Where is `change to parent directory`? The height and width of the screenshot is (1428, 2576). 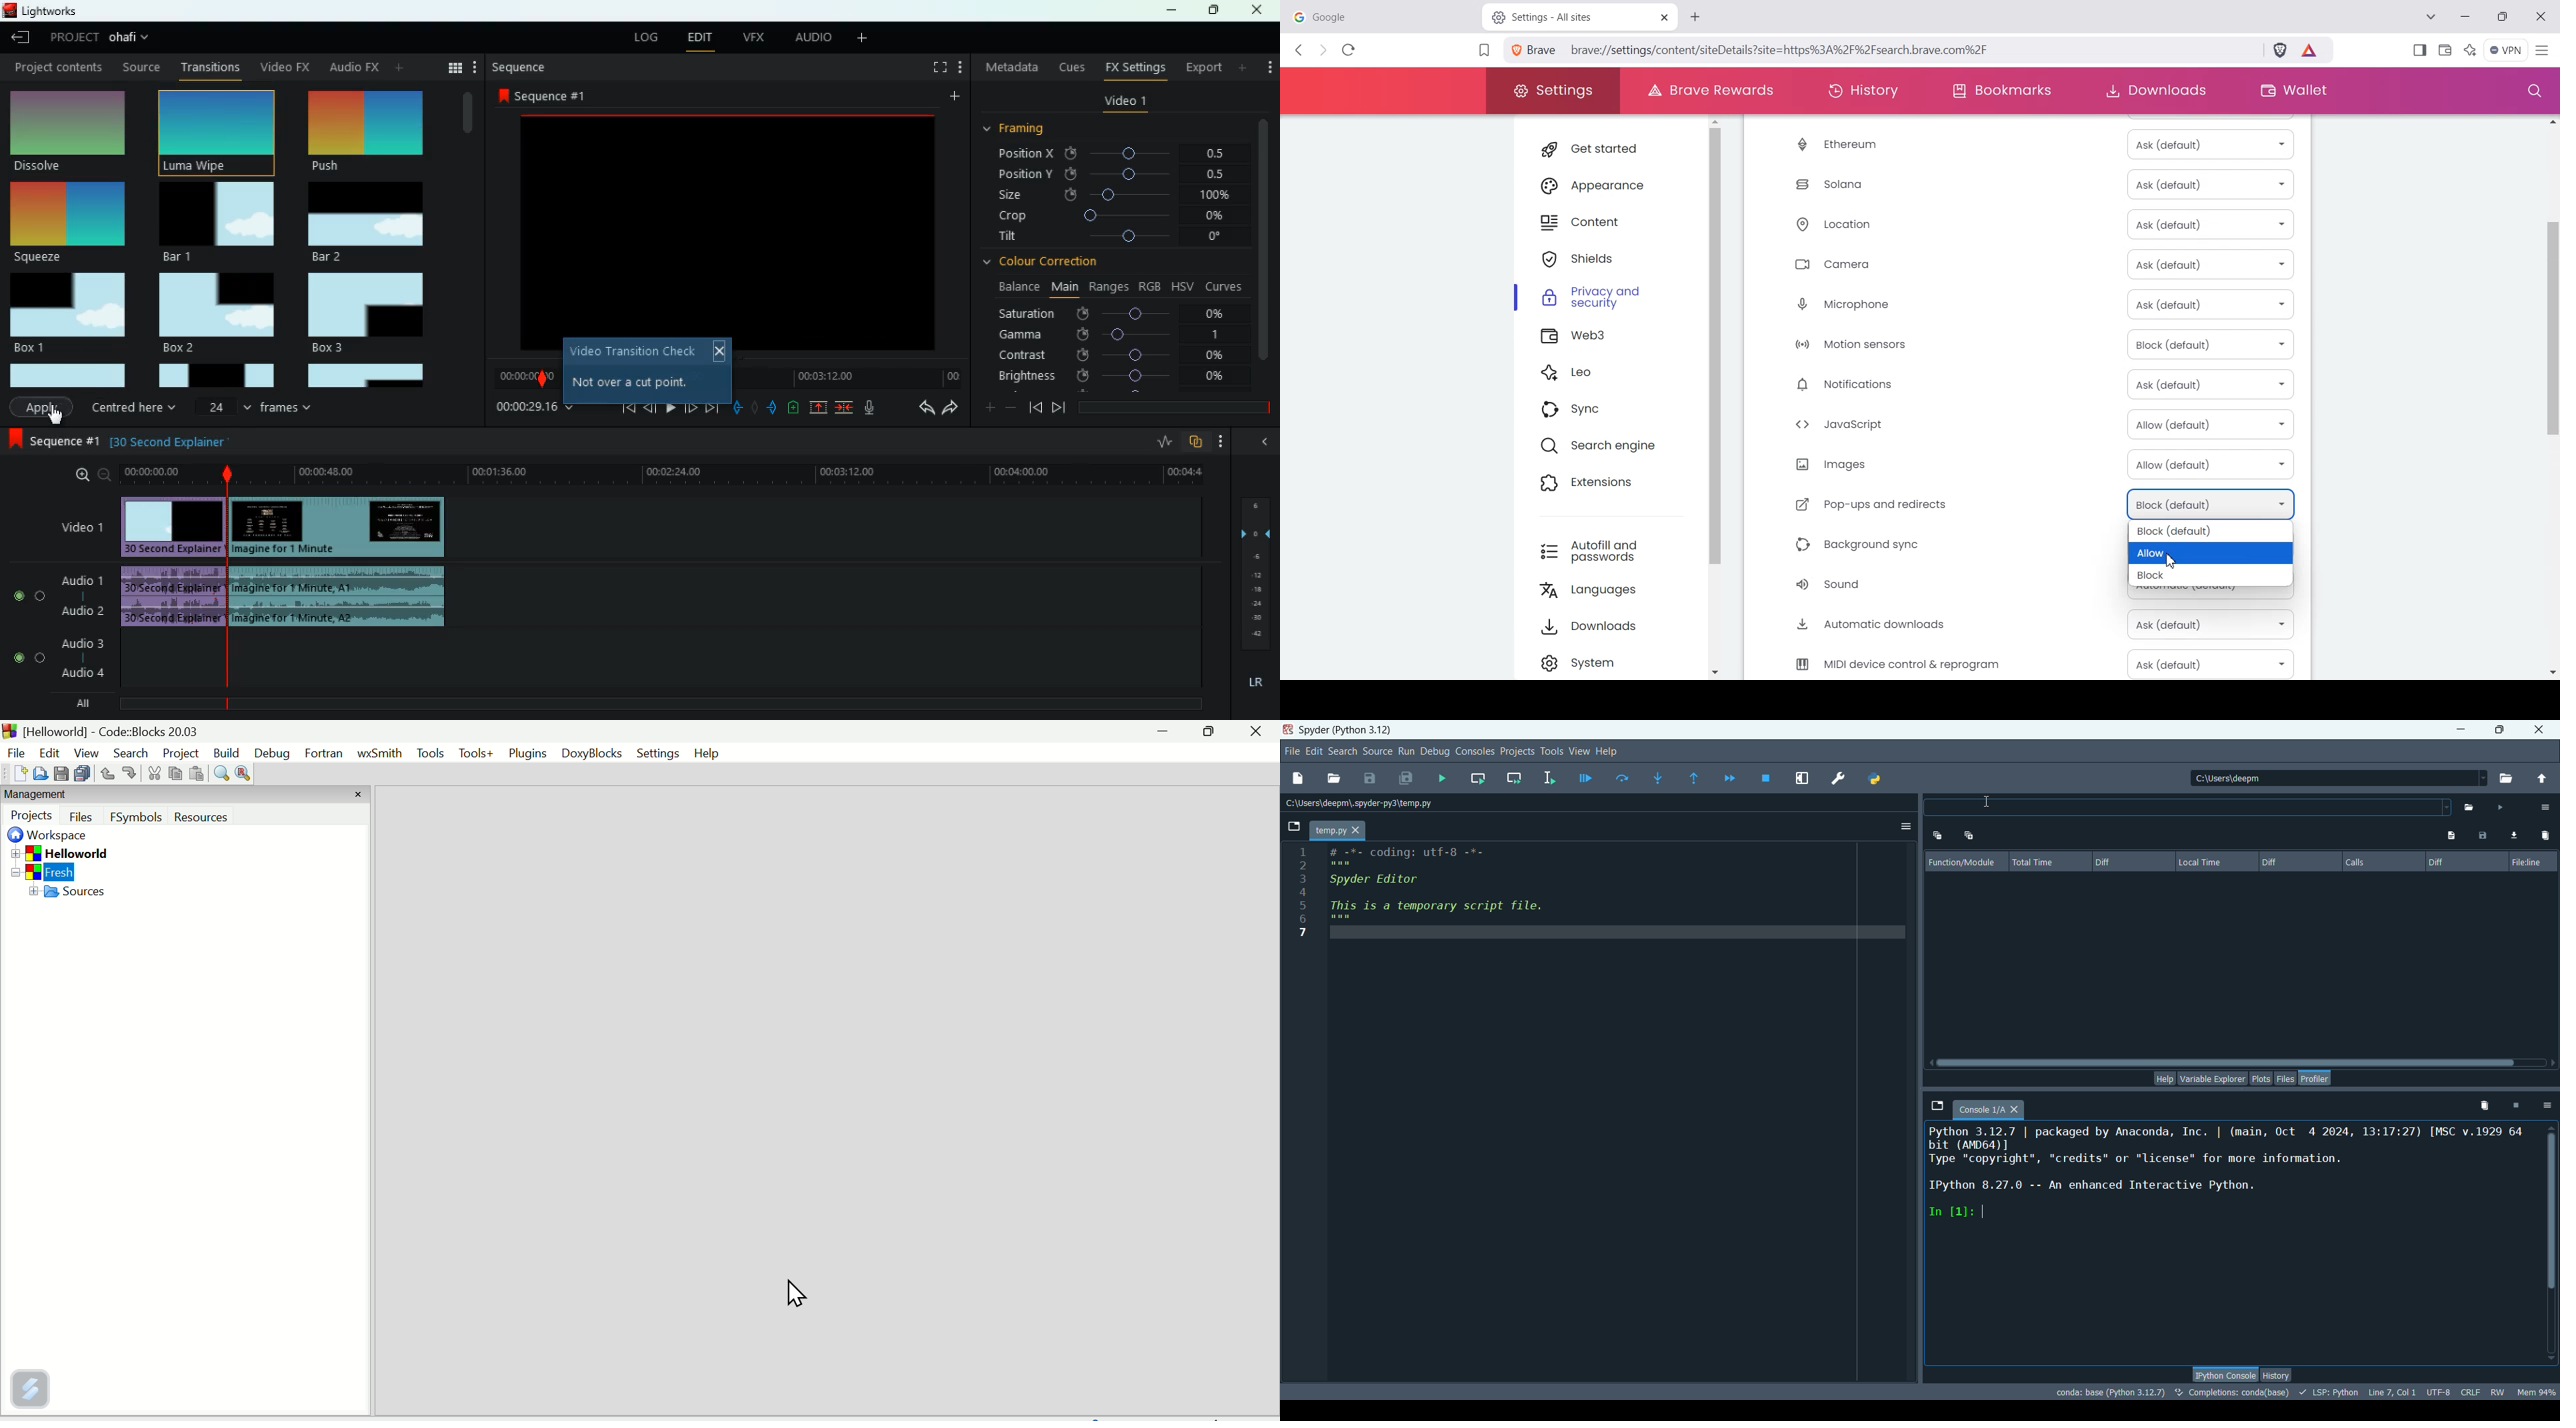
change to parent directory is located at coordinates (2541, 775).